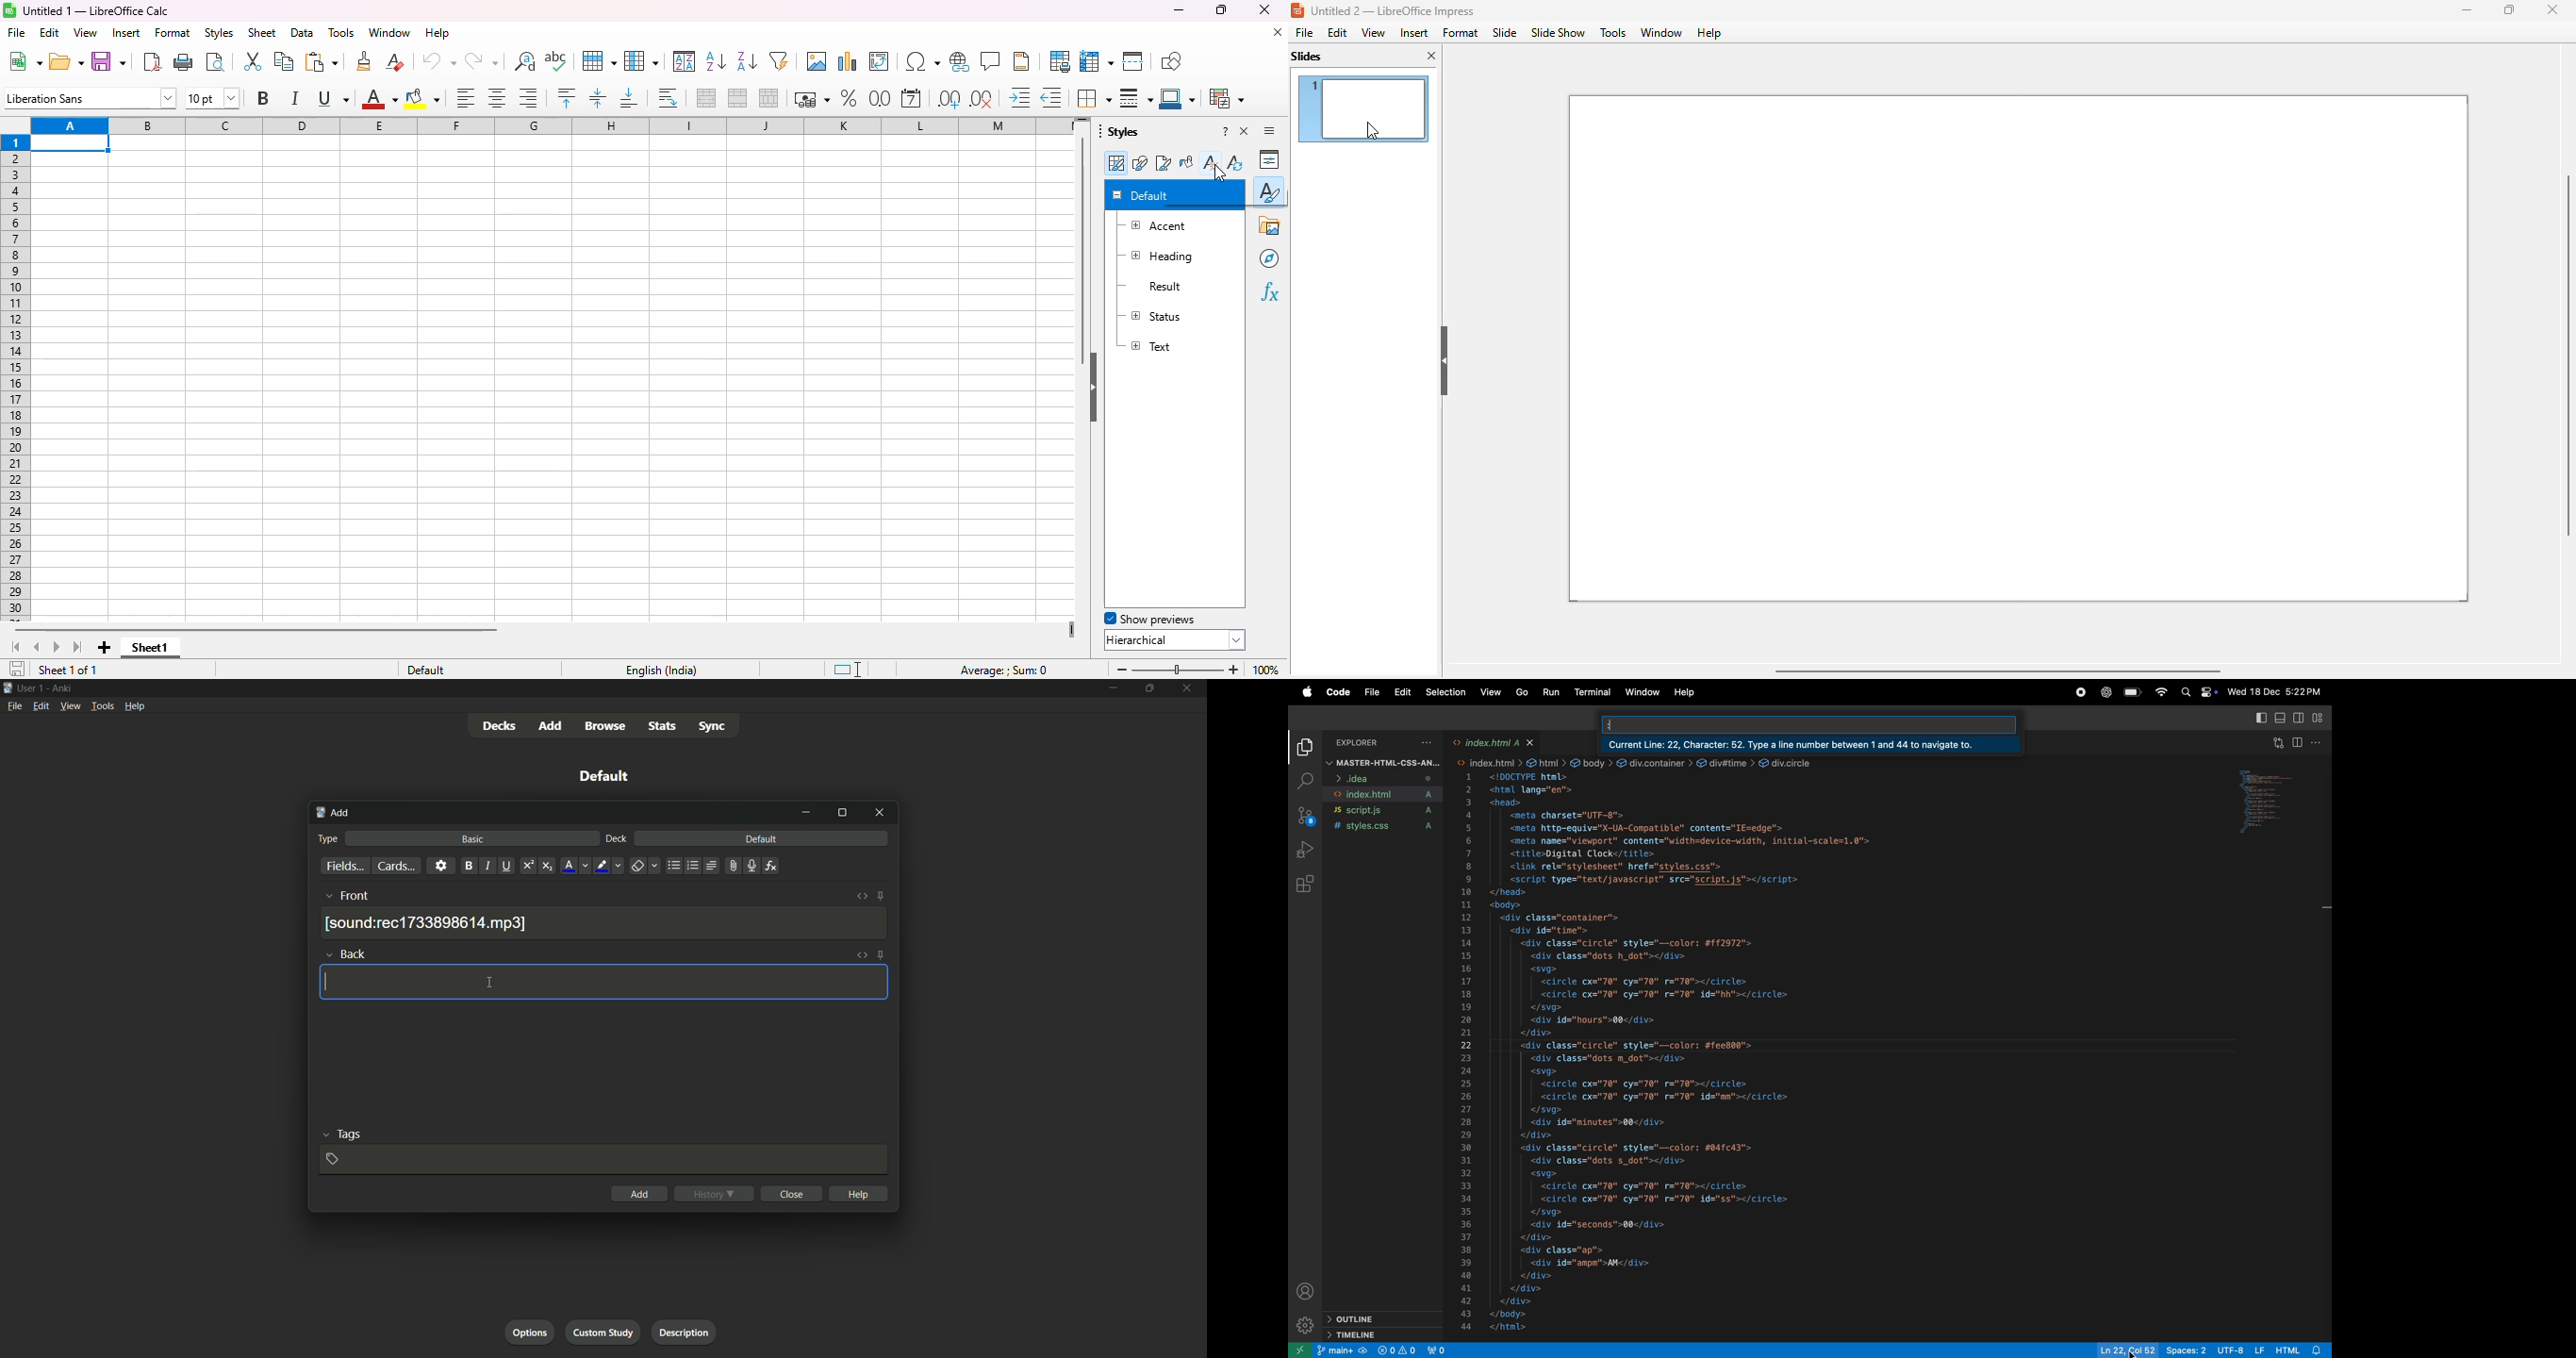 This screenshot has width=2576, height=1372. I want to click on toggle print preview, so click(215, 61).